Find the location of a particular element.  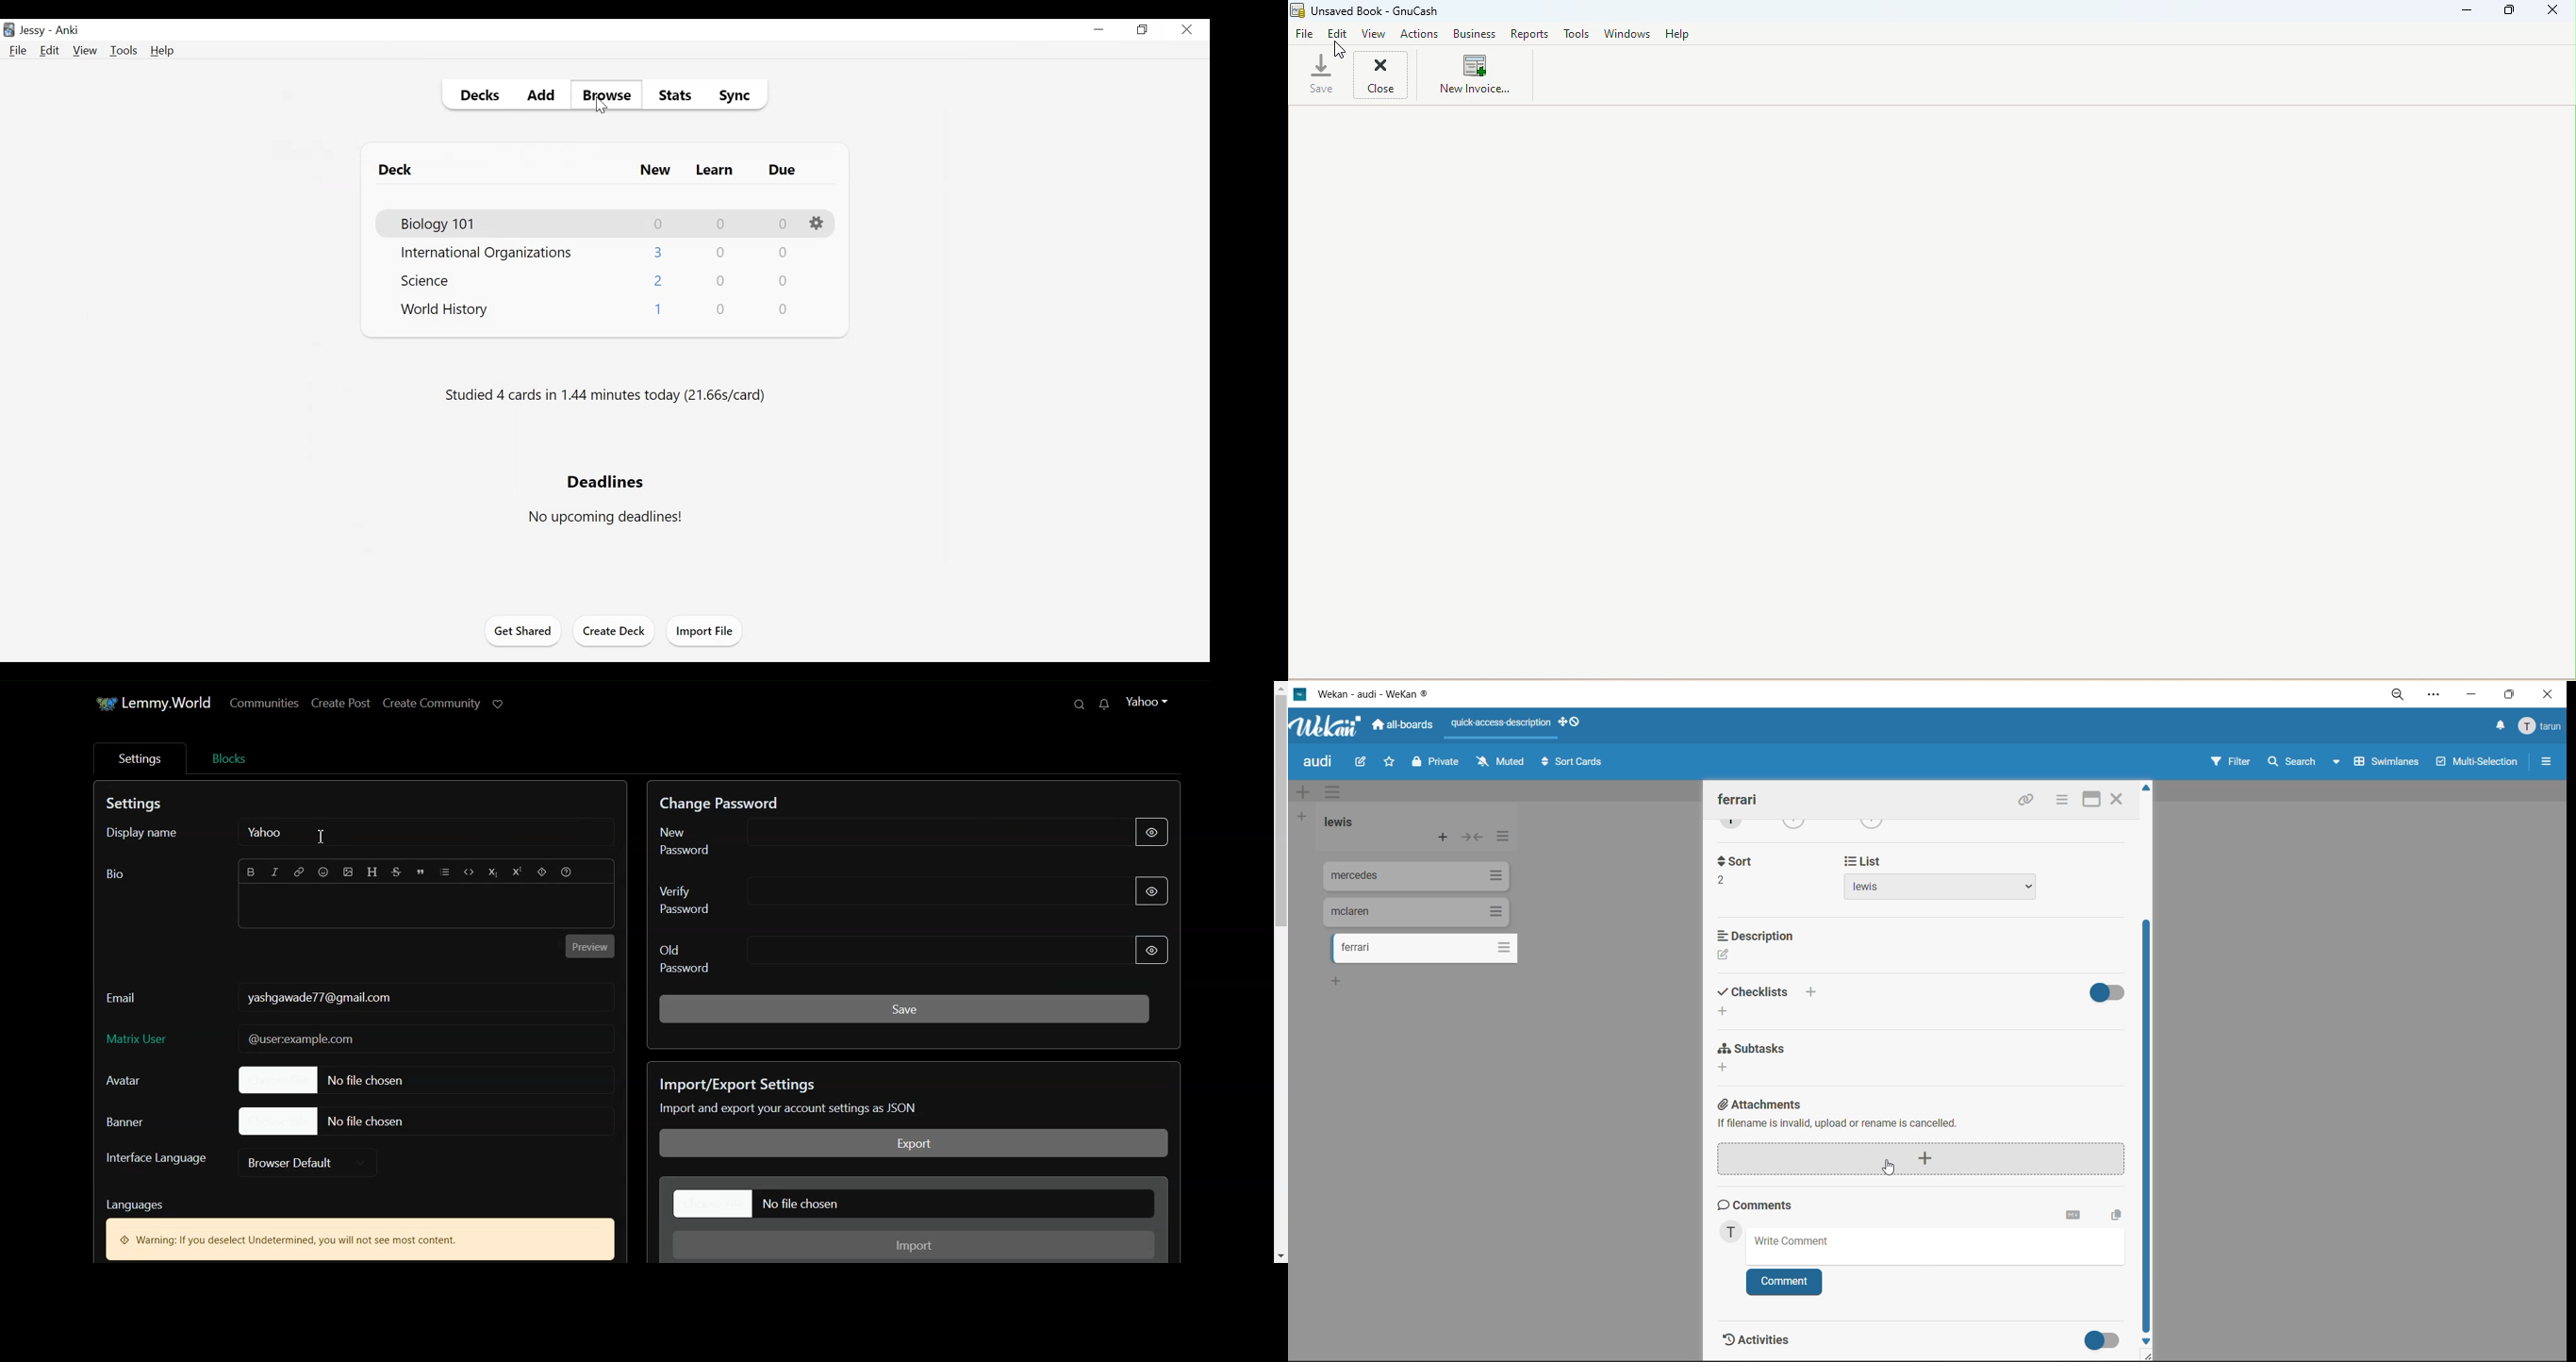

Due Card Count is located at coordinates (784, 310).